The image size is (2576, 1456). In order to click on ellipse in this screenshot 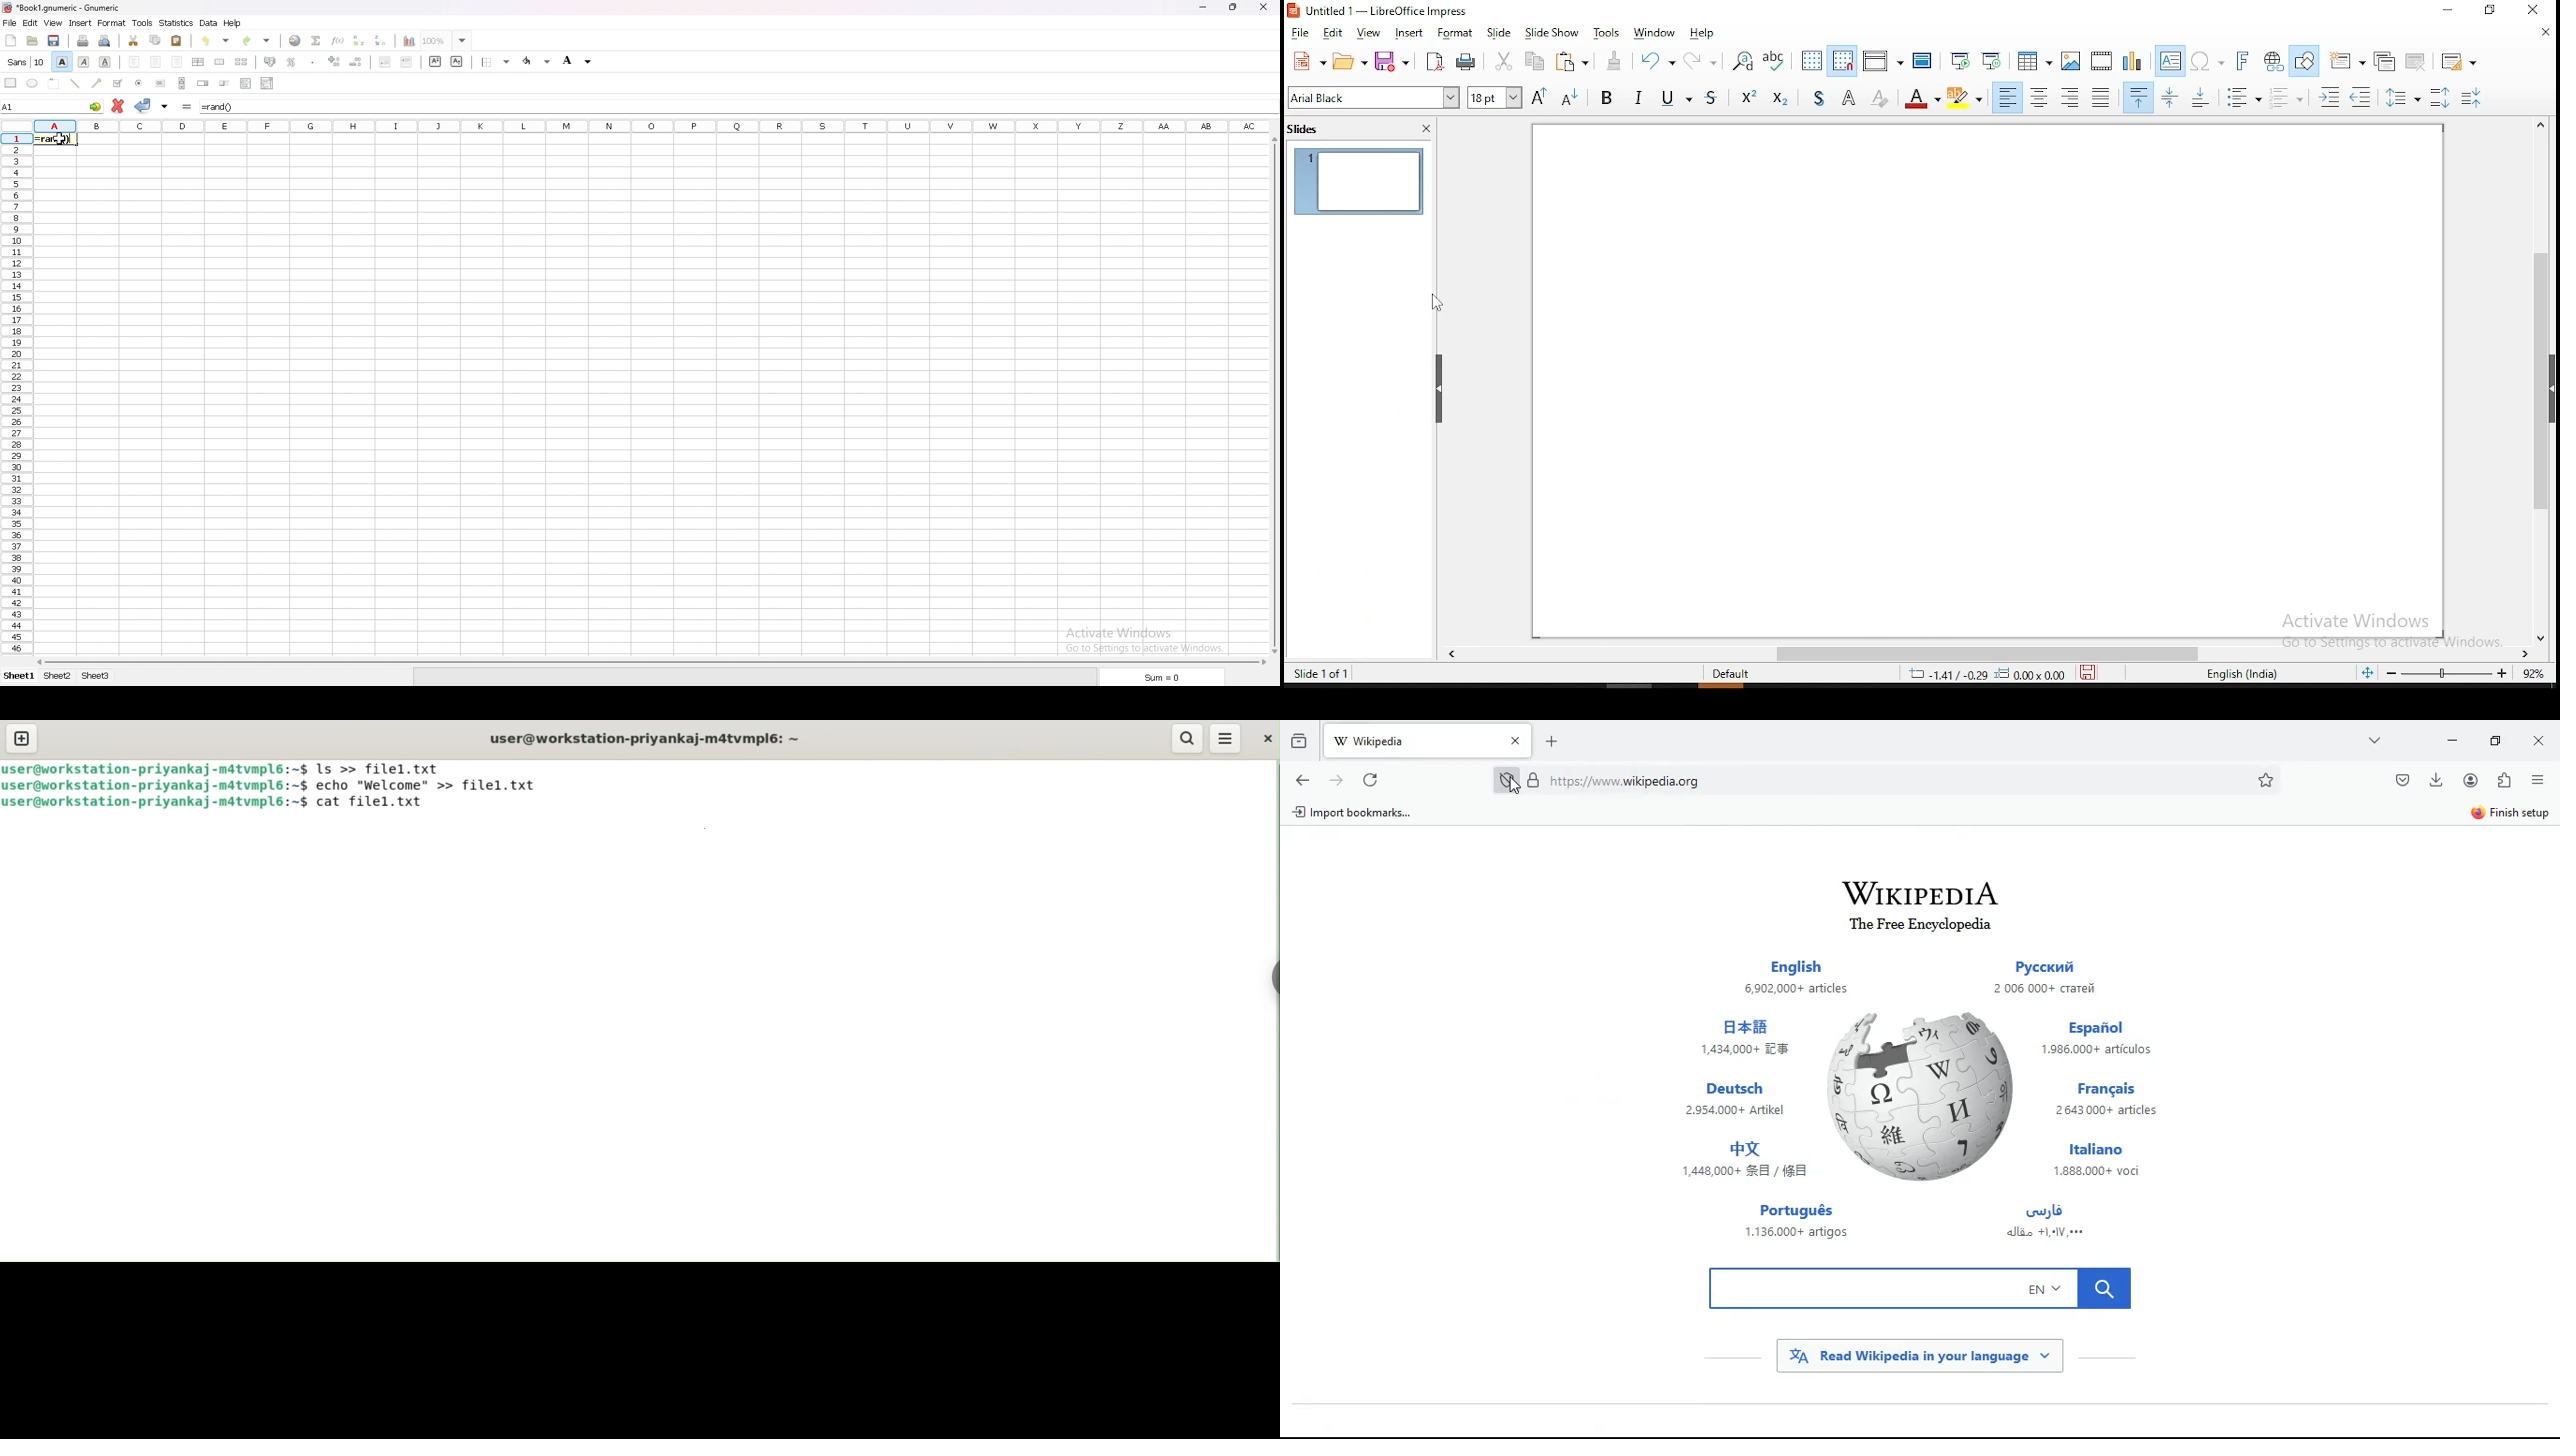, I will do `click(31, 83)`.